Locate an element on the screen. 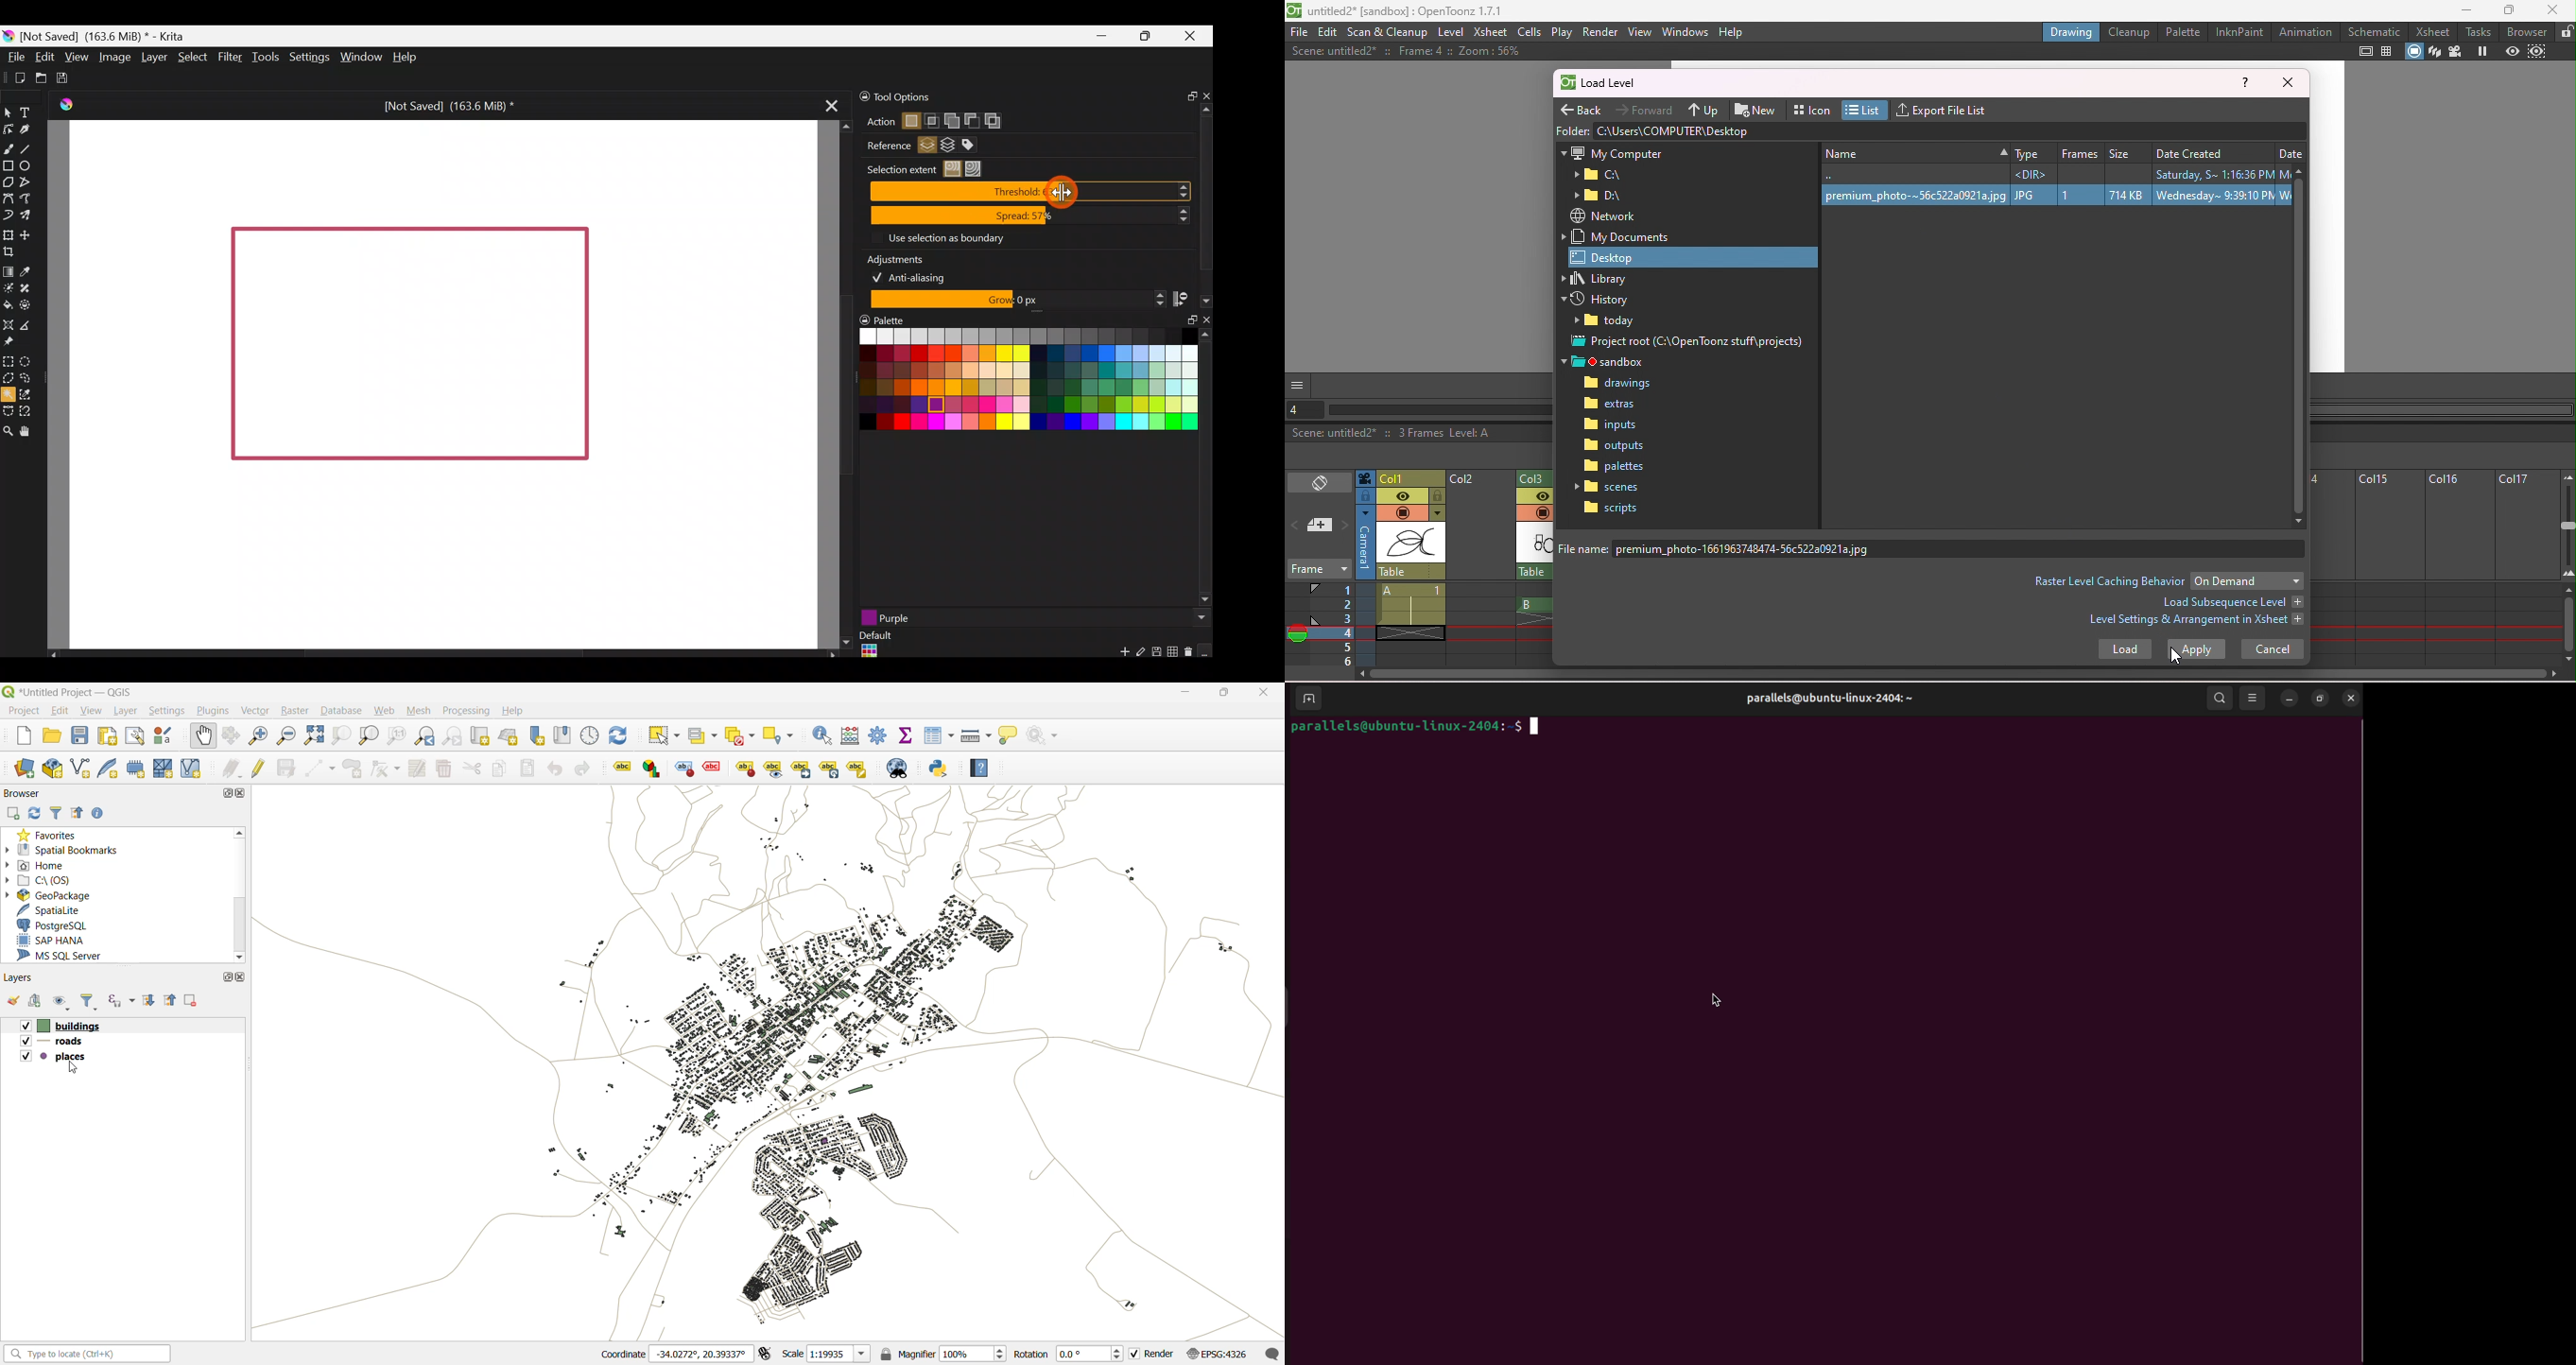  Select all regions until a specific boundary colour is located at coordinates (977, 169).